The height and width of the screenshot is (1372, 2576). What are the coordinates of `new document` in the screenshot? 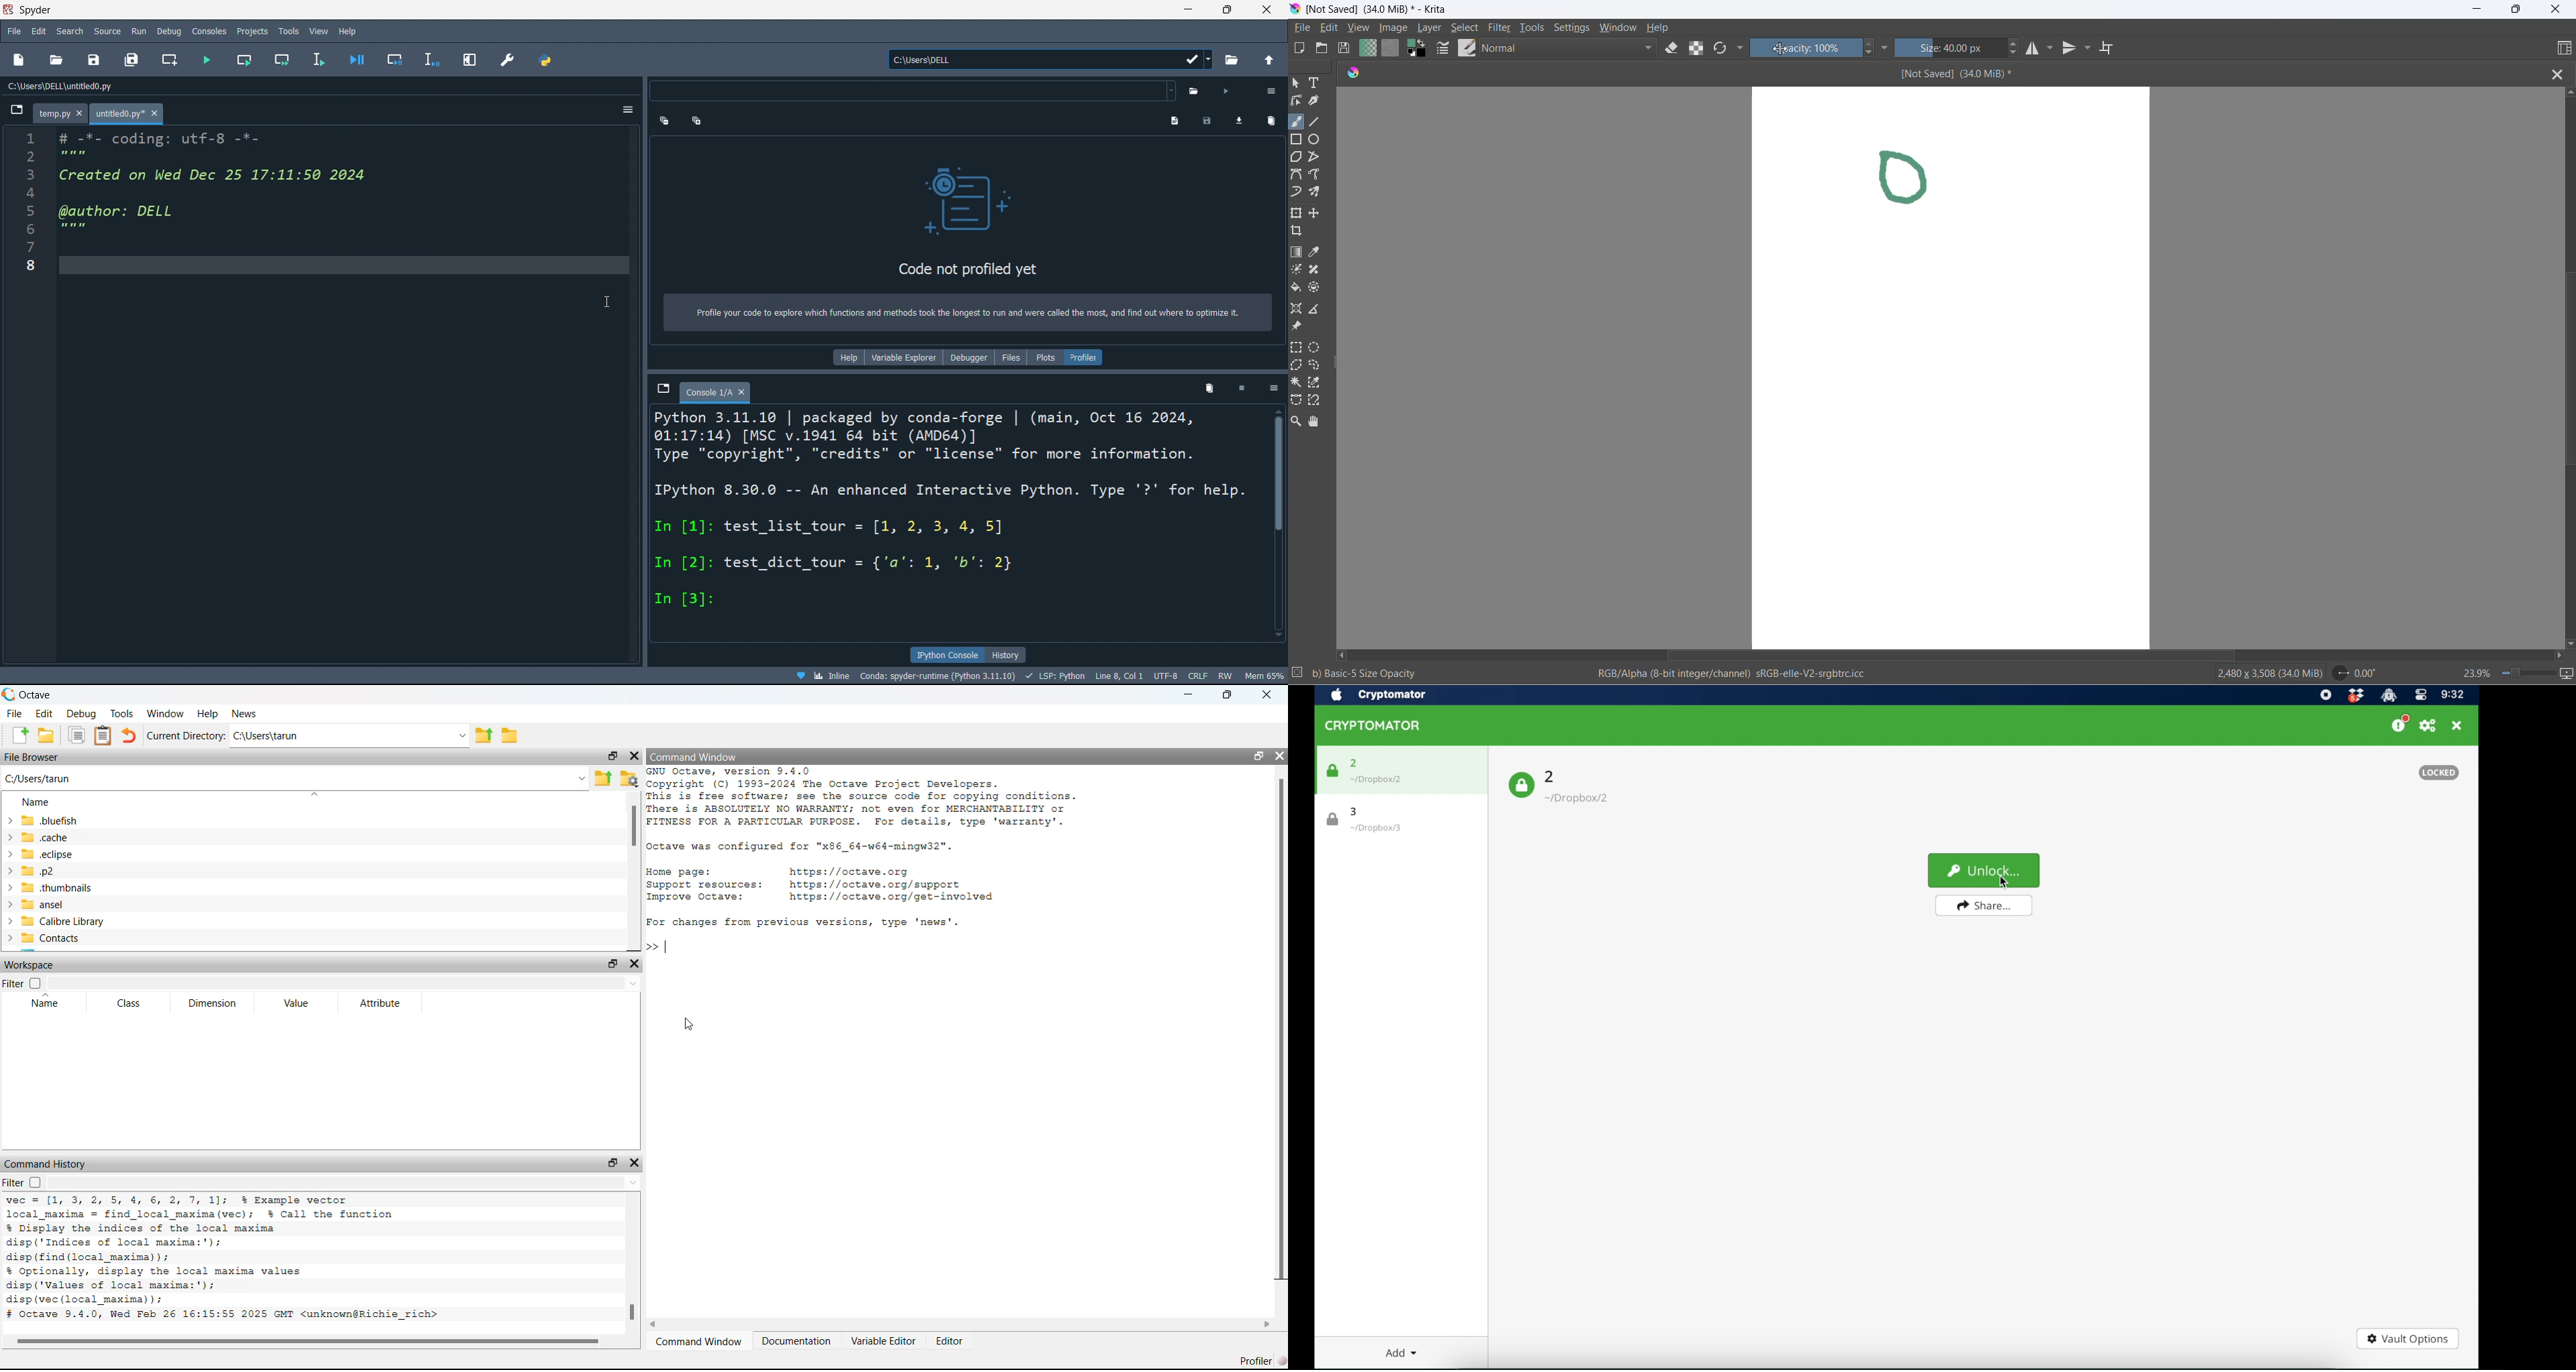 It's located at (1303, 48).